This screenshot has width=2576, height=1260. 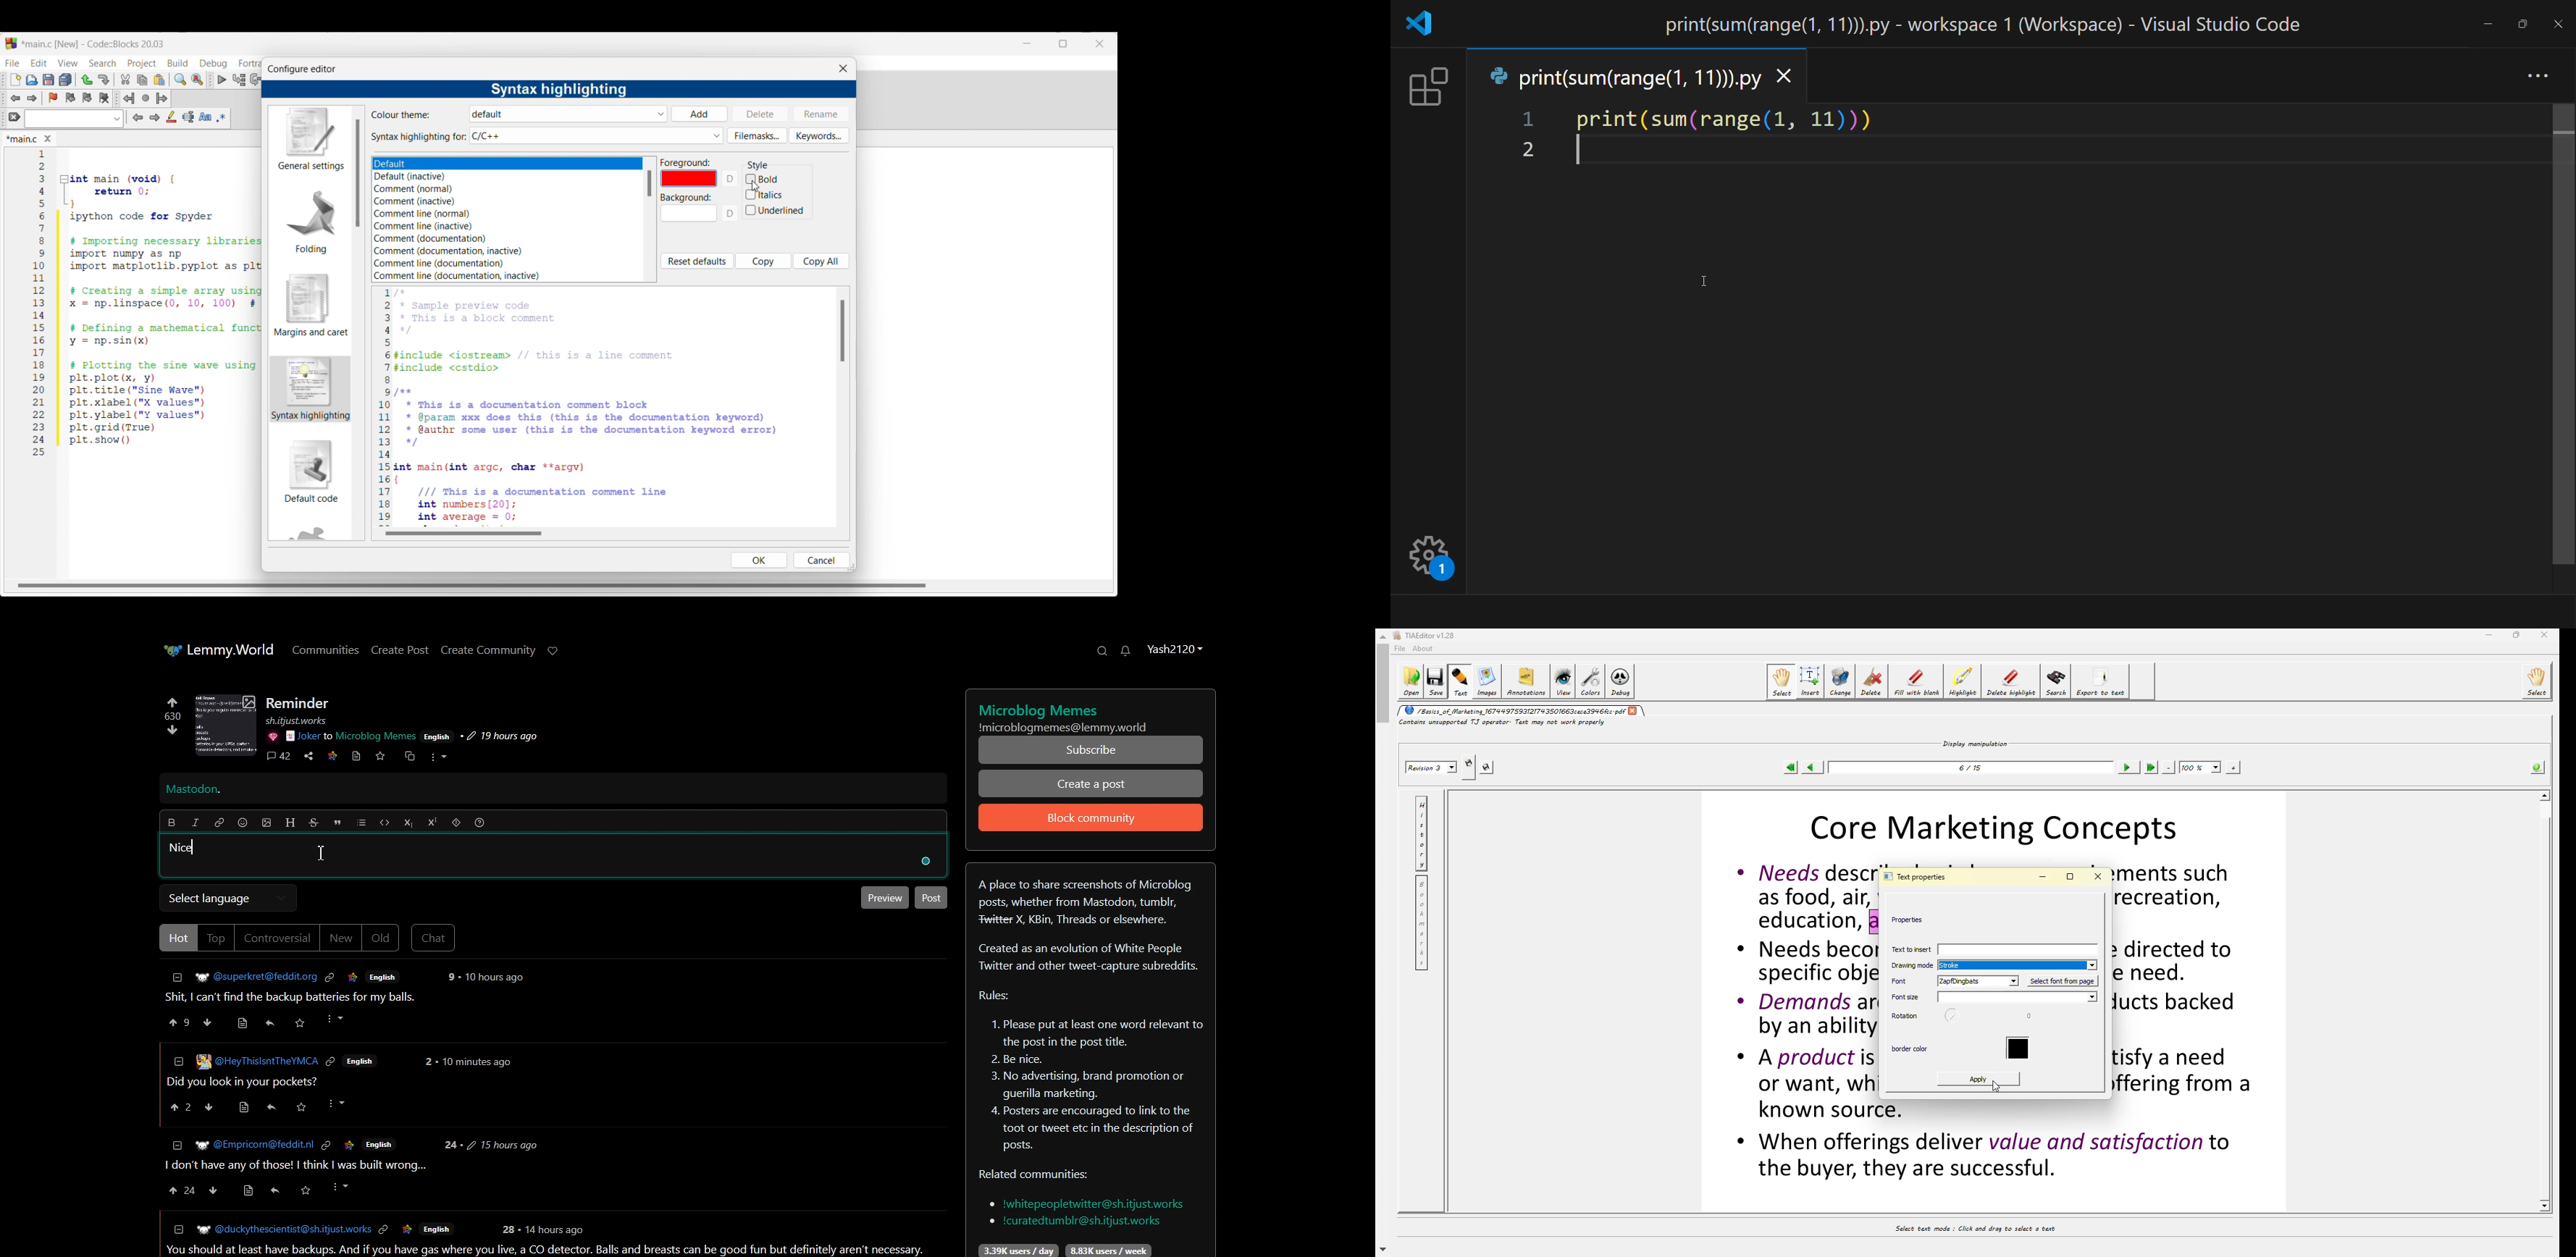 What do you see at coordinates (177, 978) in the screenshot?
I see `Collapse` at bounding box center [177, 978].